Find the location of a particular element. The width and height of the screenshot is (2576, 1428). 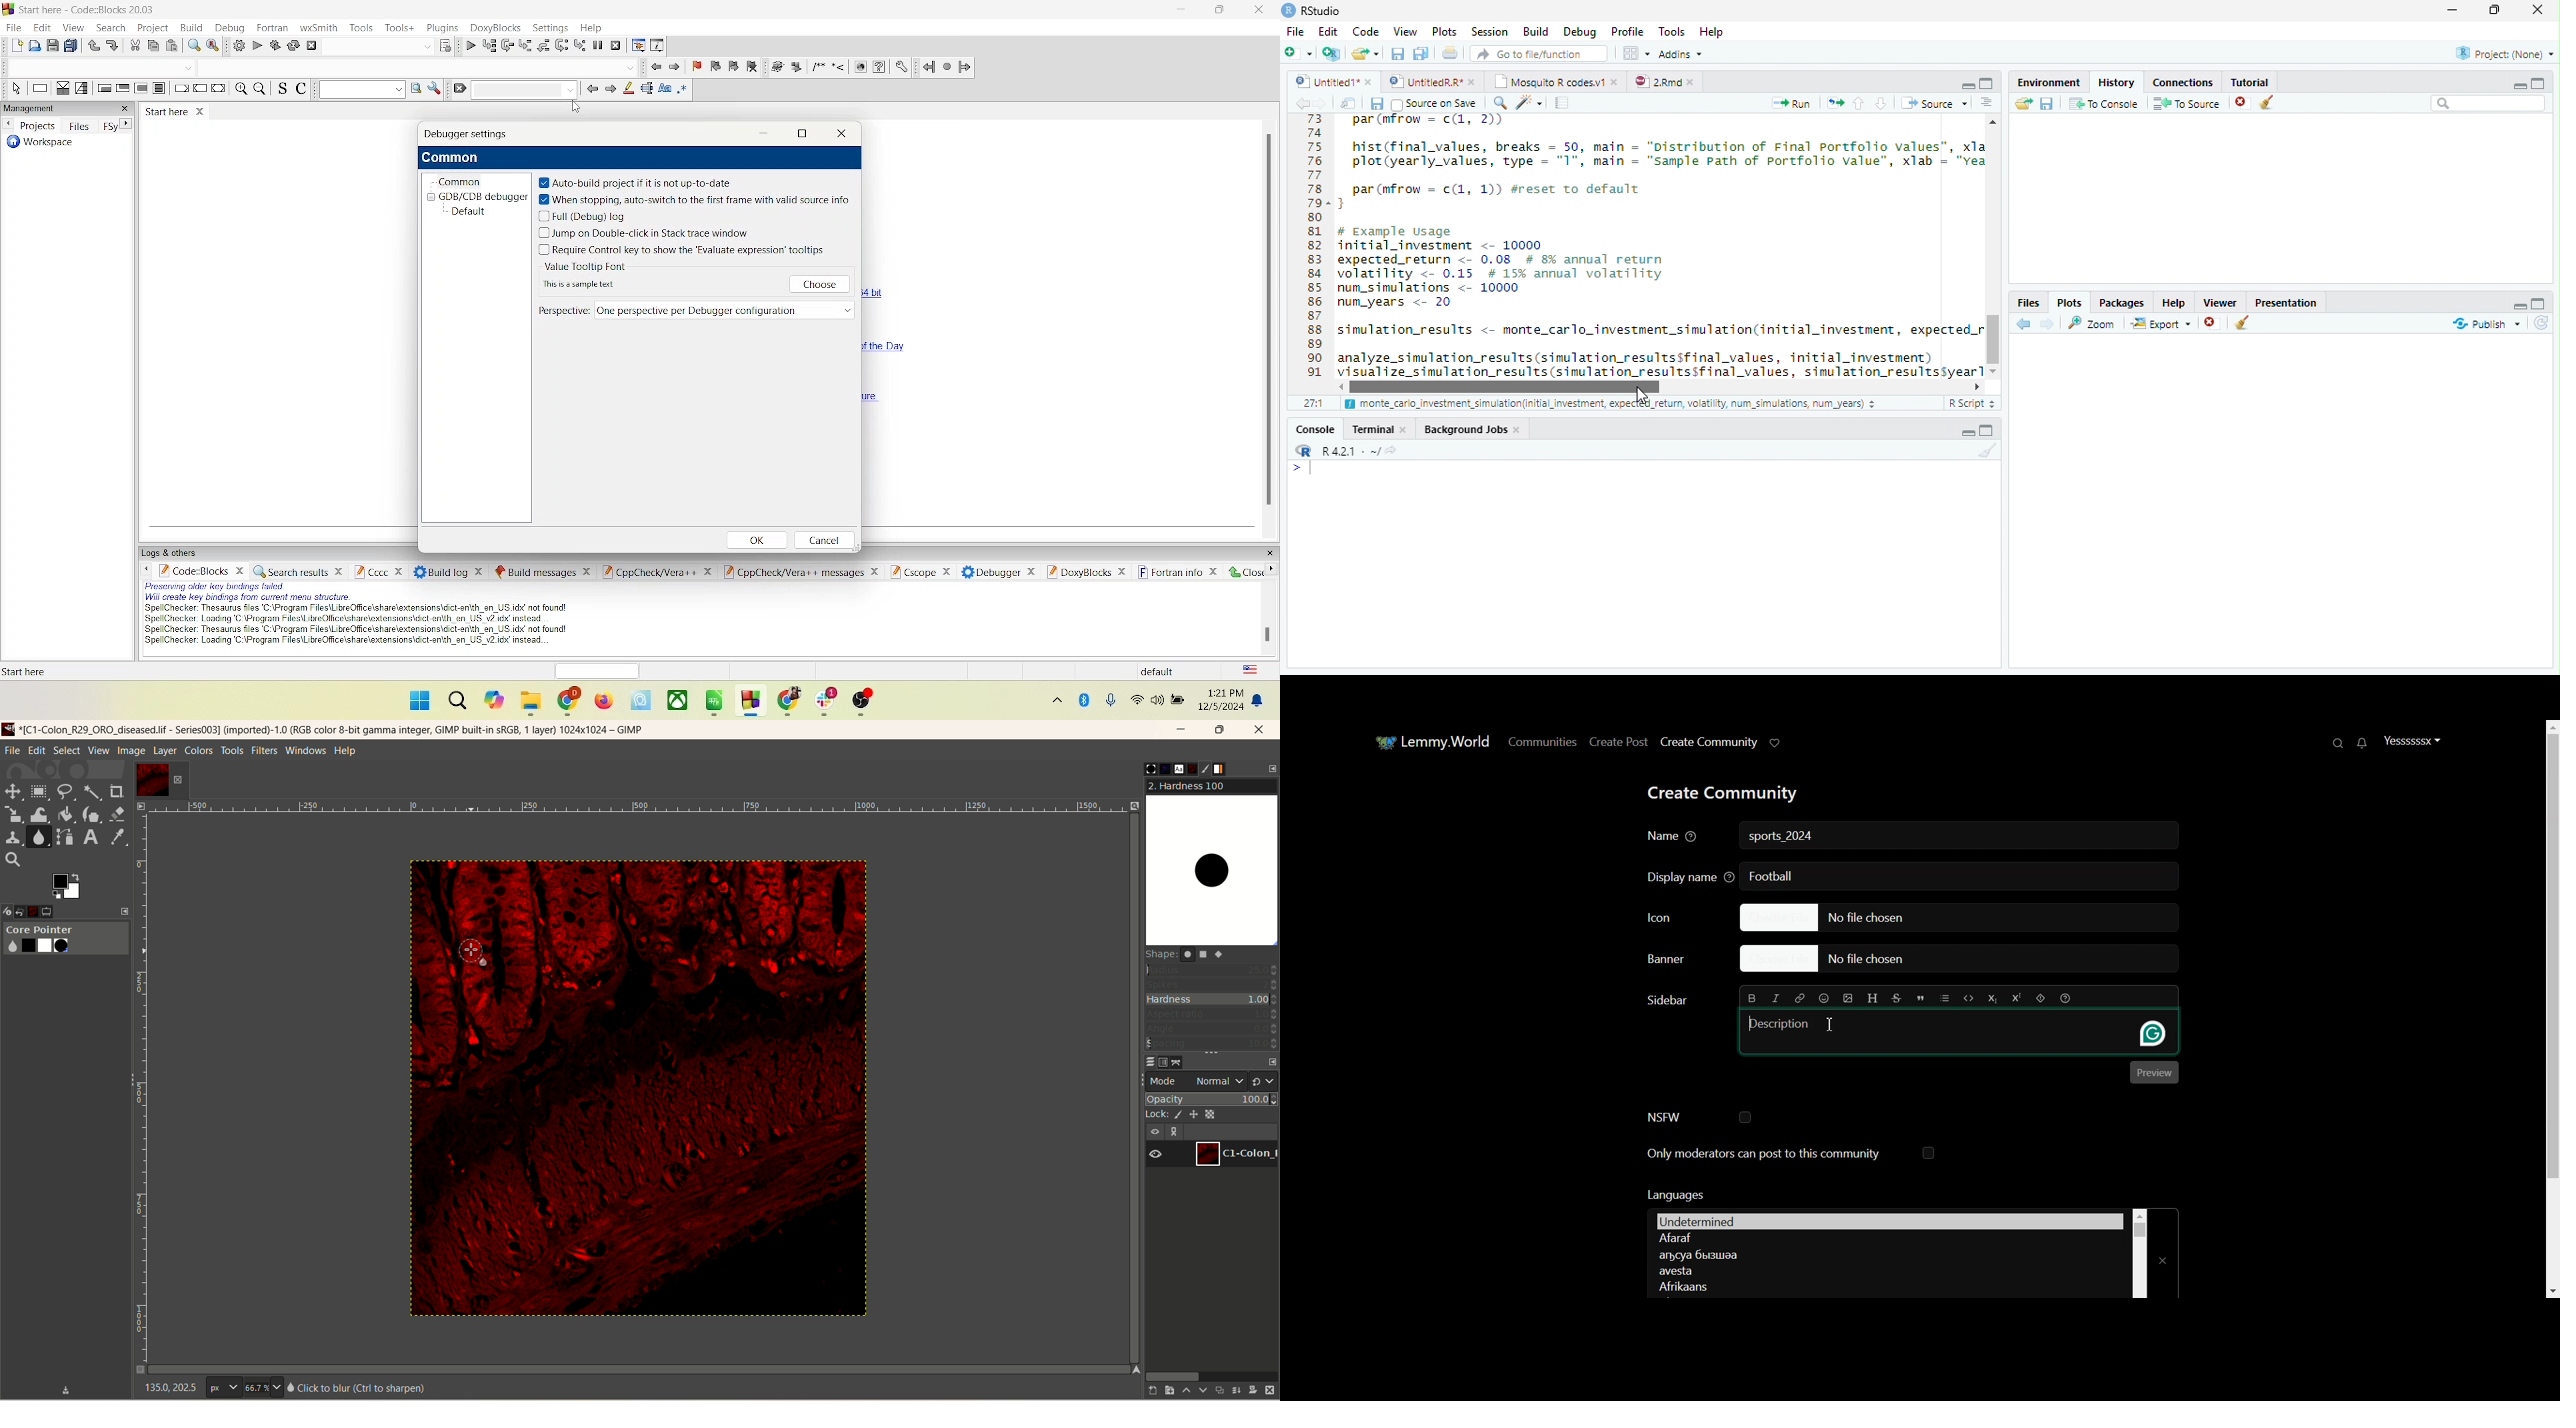

Session is located at coordinates (1488, 31).